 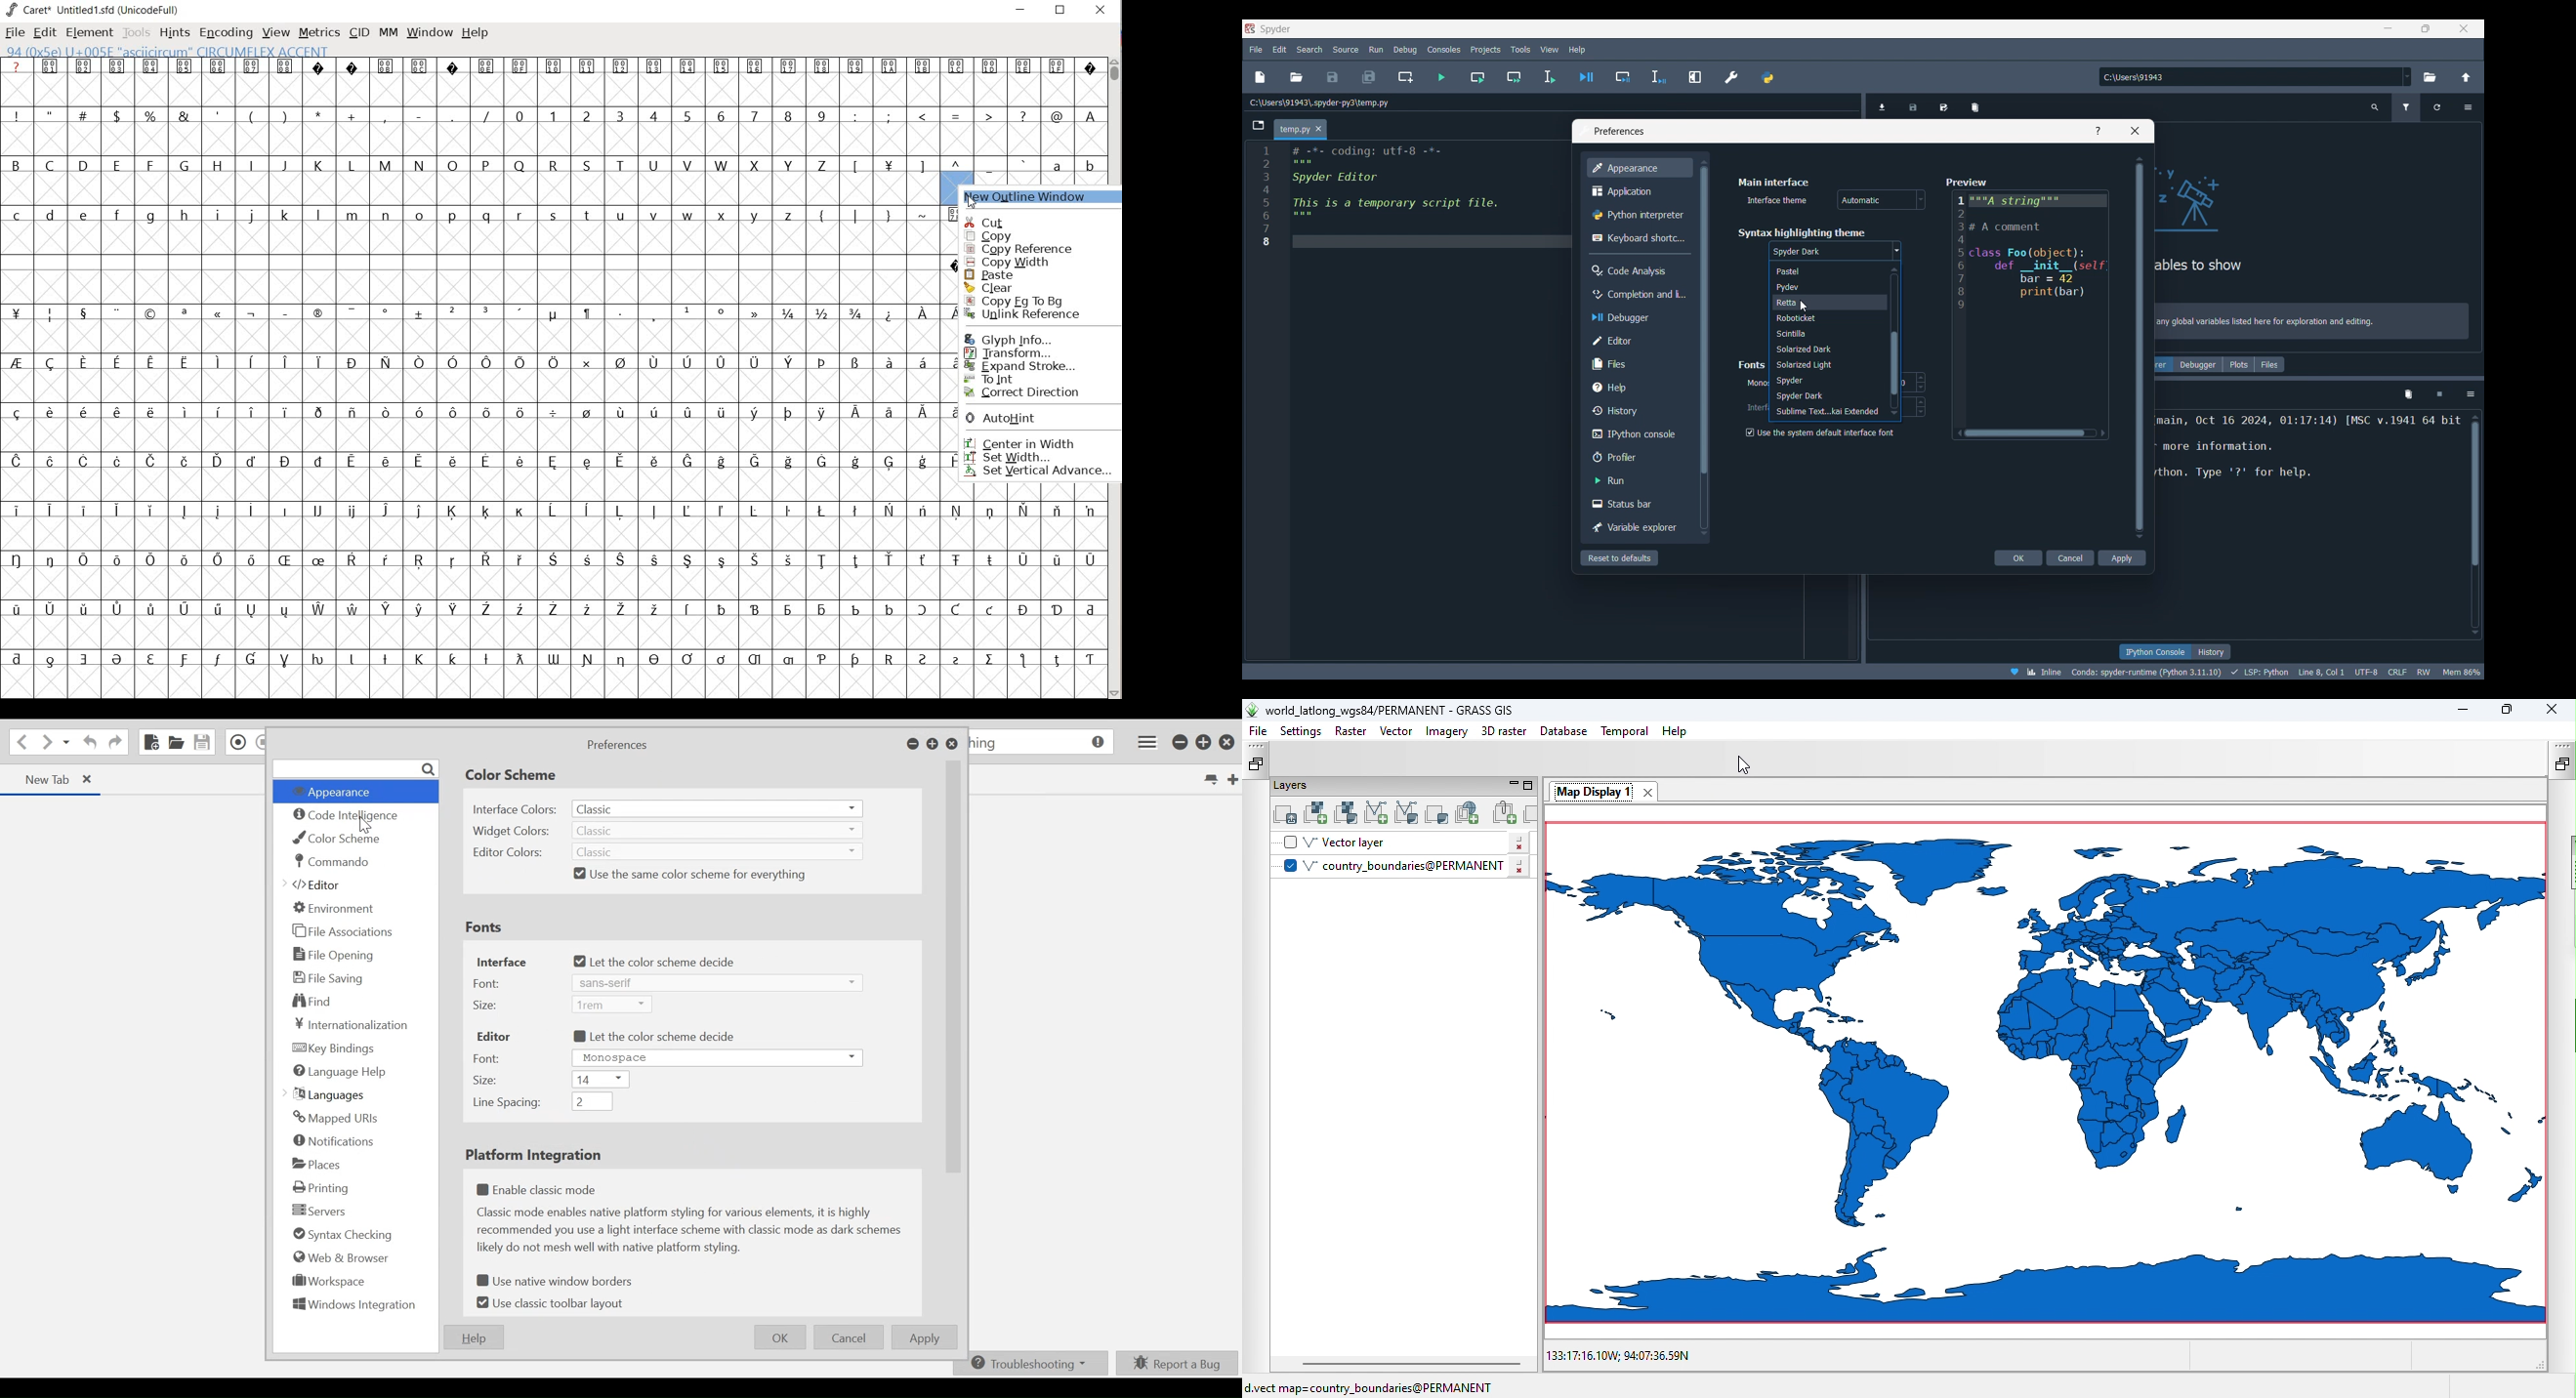 What do you see at coordinates (1885, 105) in the screenshot?
I see `Import data` at bounding box center [1885, 105].